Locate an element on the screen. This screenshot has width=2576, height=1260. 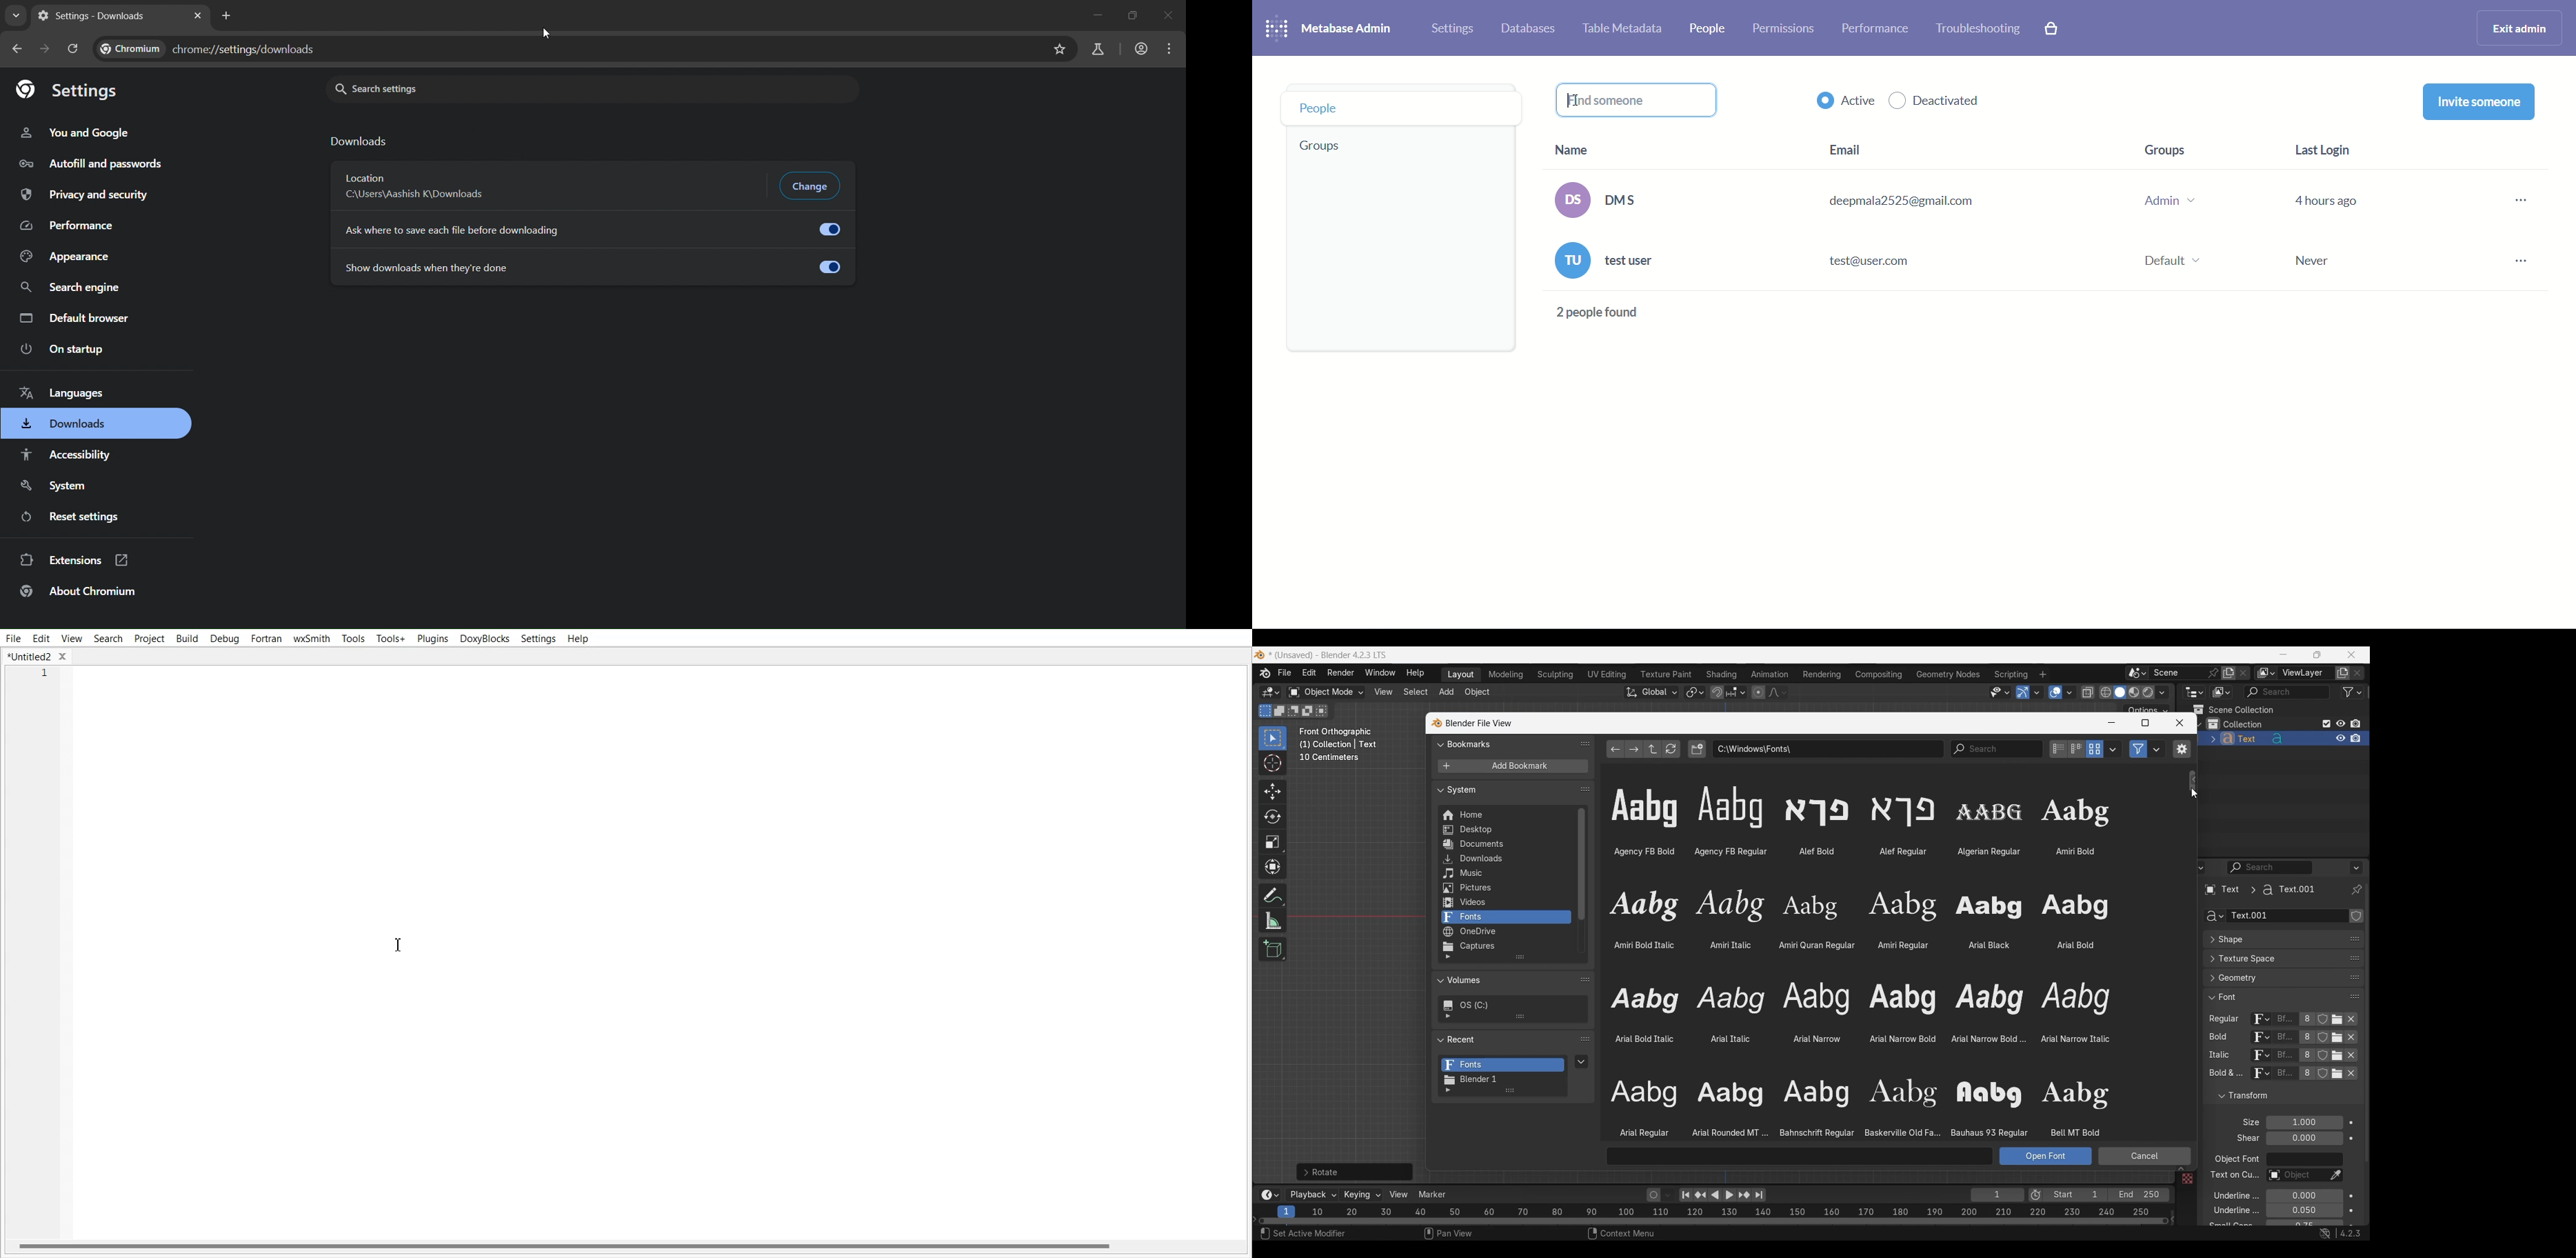
Create new directory is located at coordinates (1697, 749).